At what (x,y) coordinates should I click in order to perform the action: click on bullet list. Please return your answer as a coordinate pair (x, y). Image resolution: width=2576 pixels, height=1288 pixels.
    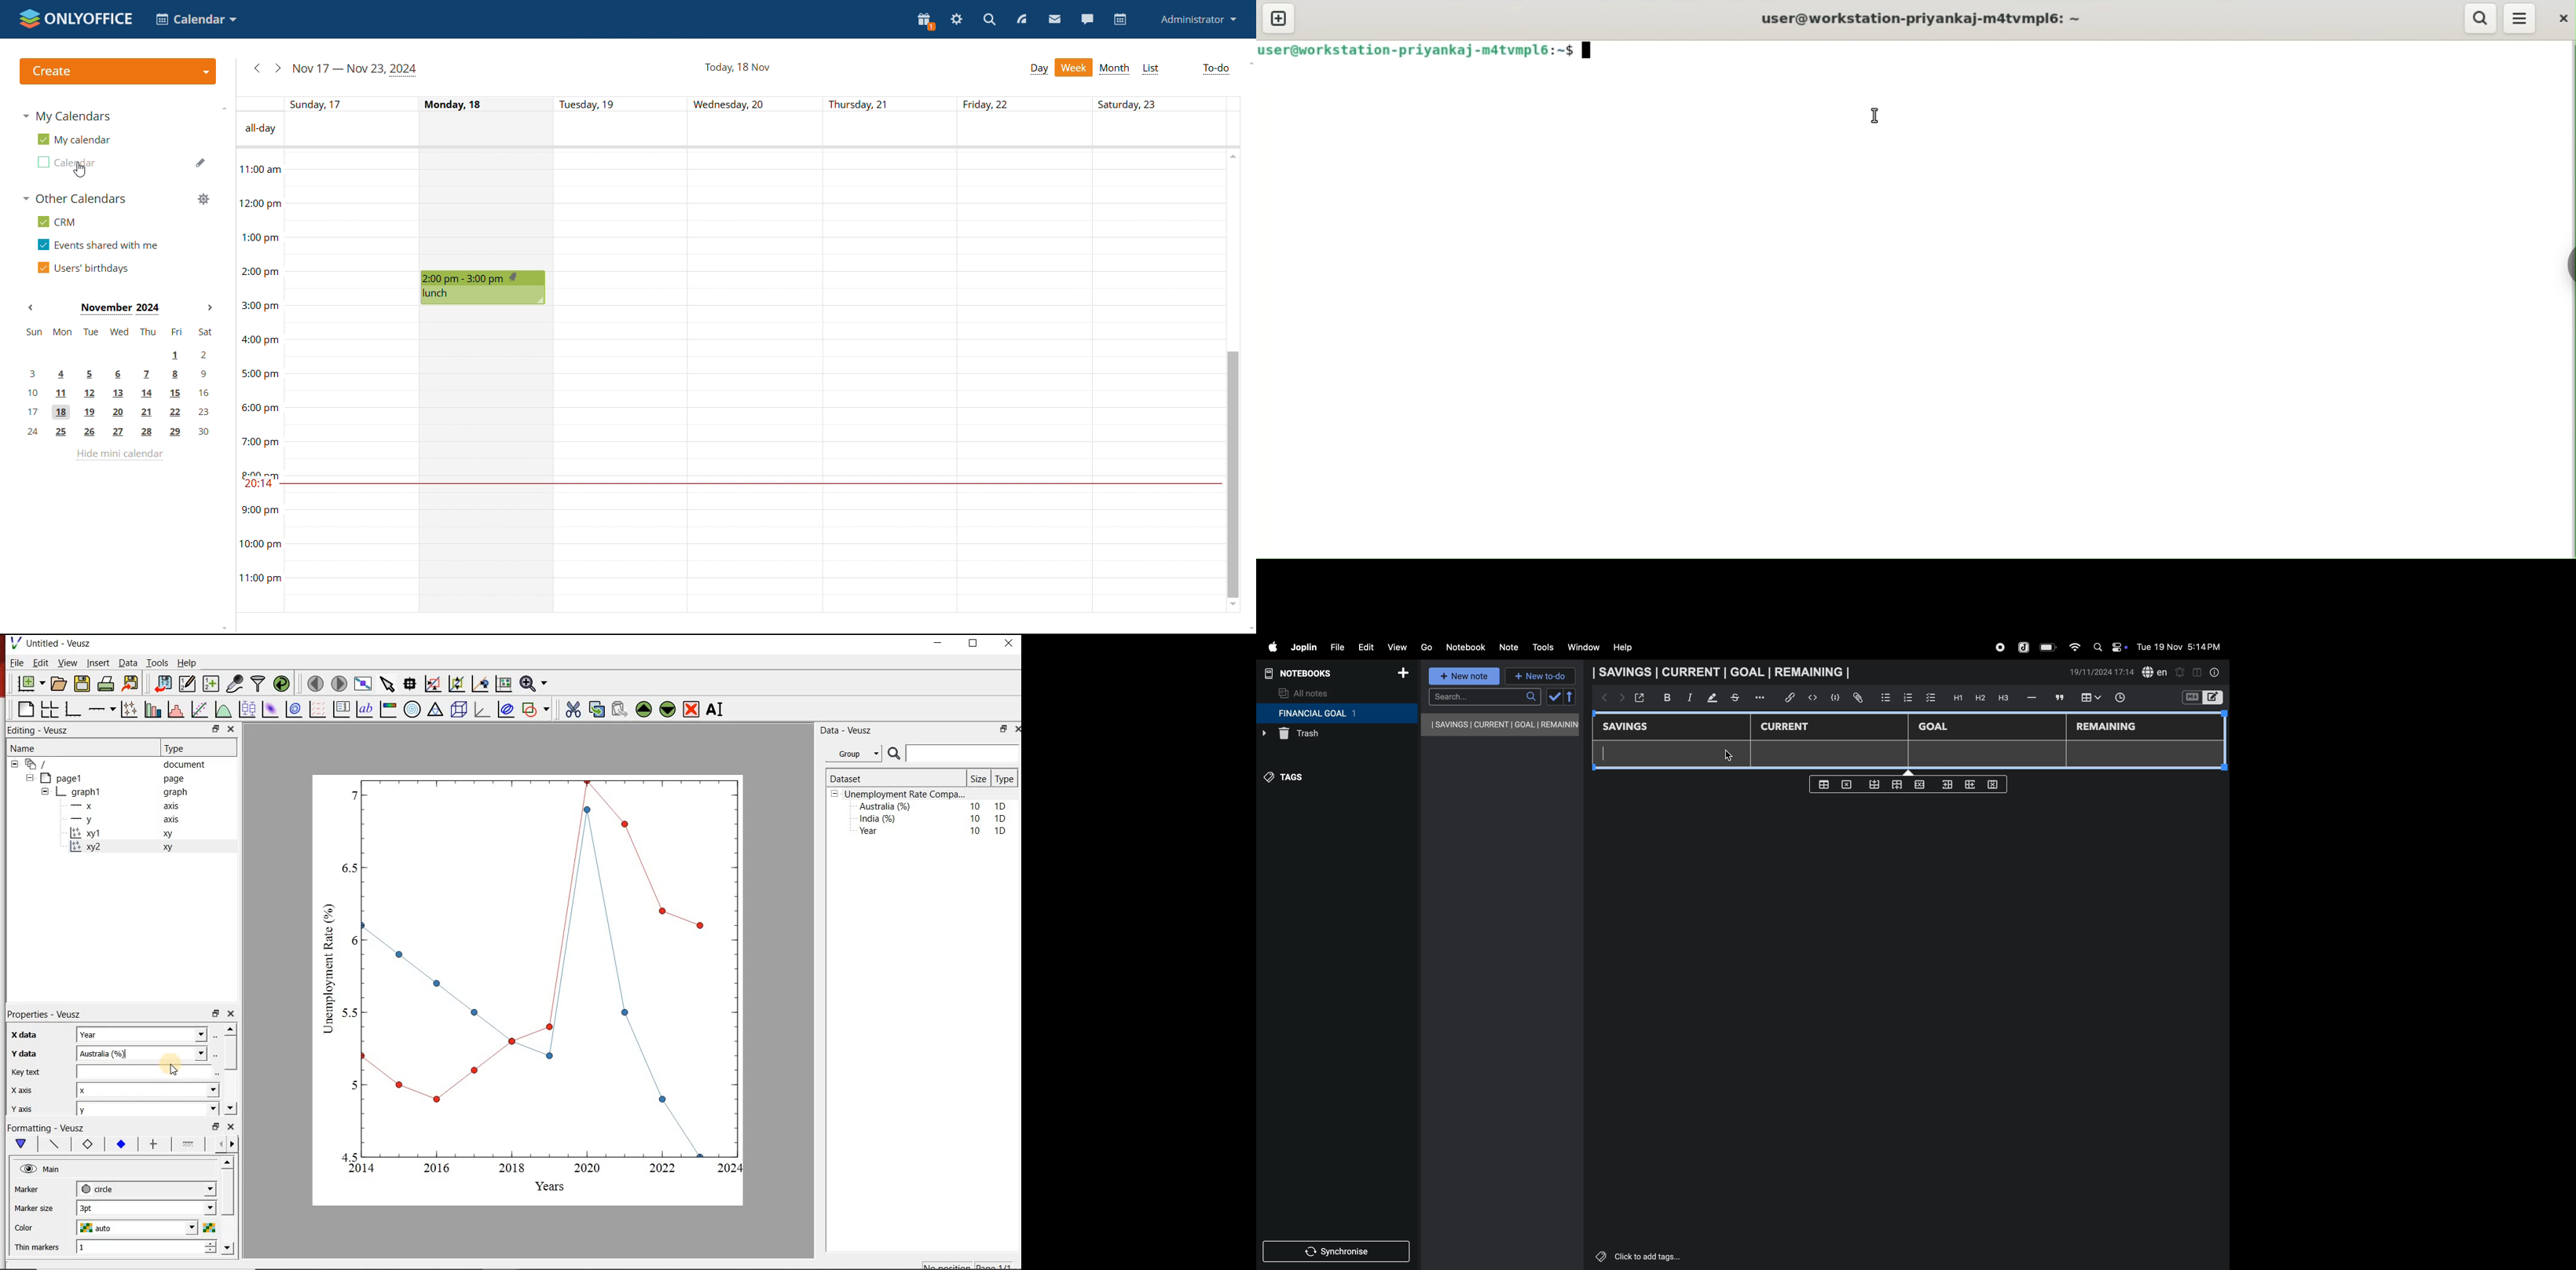
    Looking at the image, I should click on (1885, 696).